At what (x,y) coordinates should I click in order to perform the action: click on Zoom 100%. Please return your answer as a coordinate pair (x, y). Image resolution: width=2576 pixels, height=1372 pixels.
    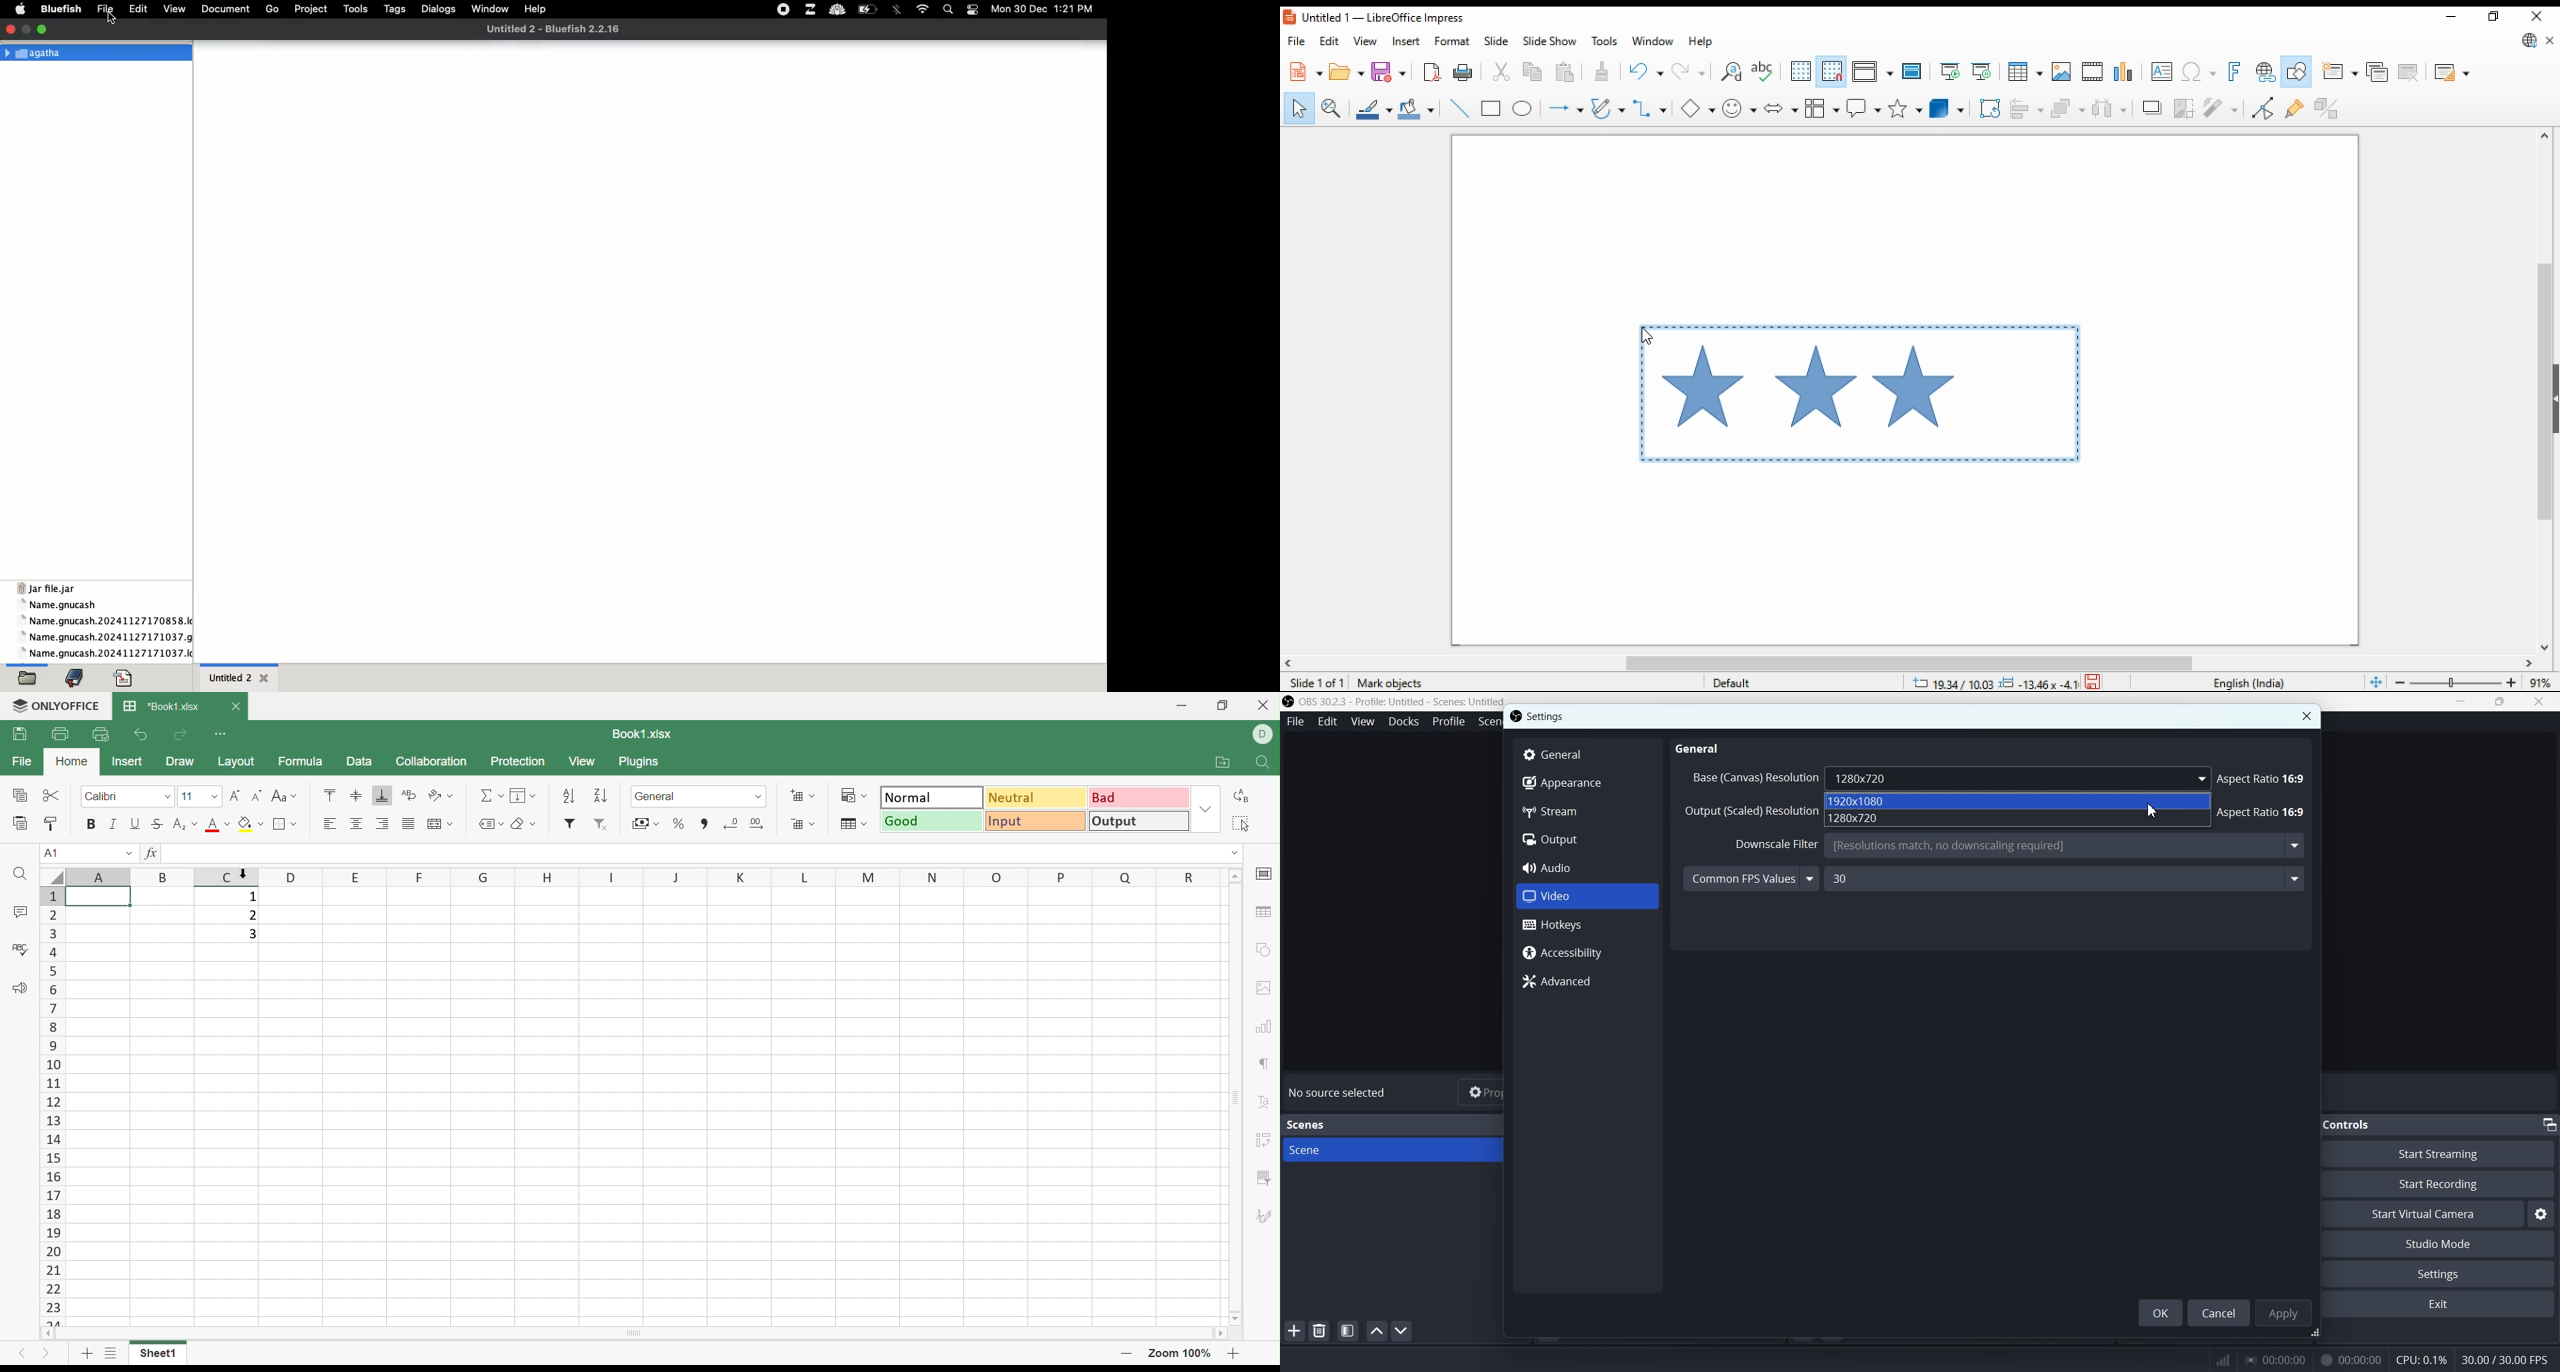
    Looking at the image, I should click on (1179, 1354).